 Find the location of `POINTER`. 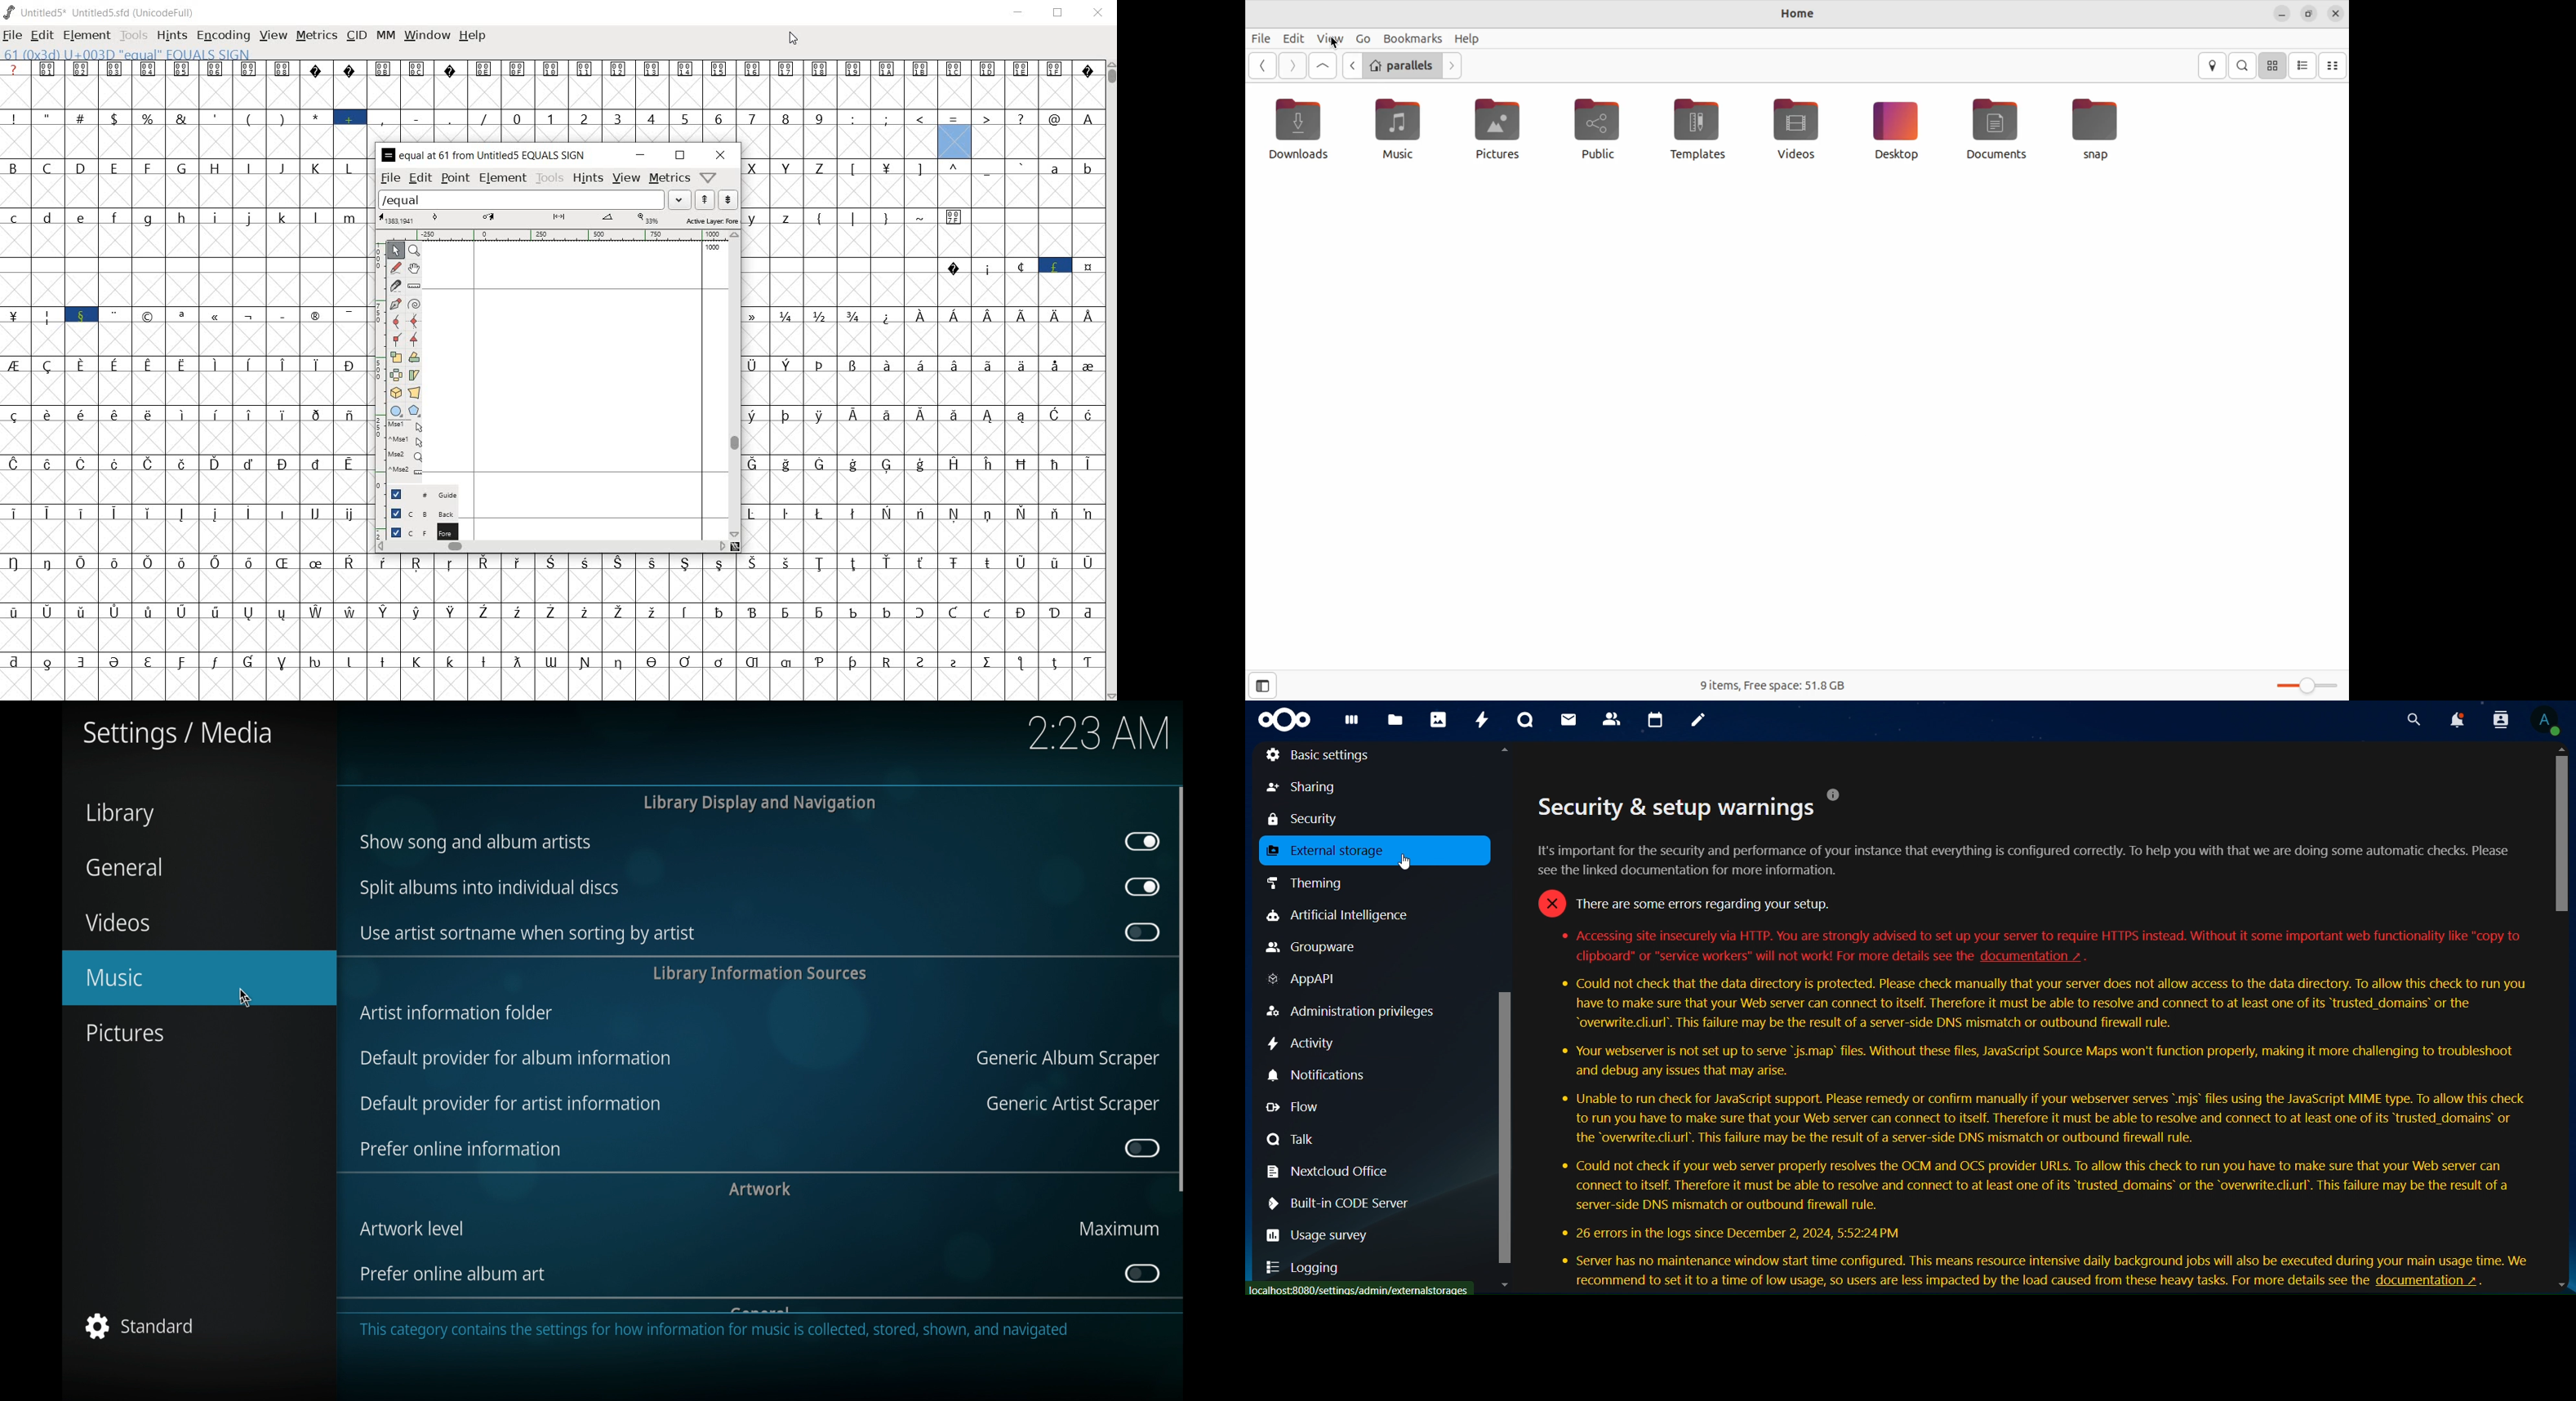

POINTER is located at coordinates (396, 249).